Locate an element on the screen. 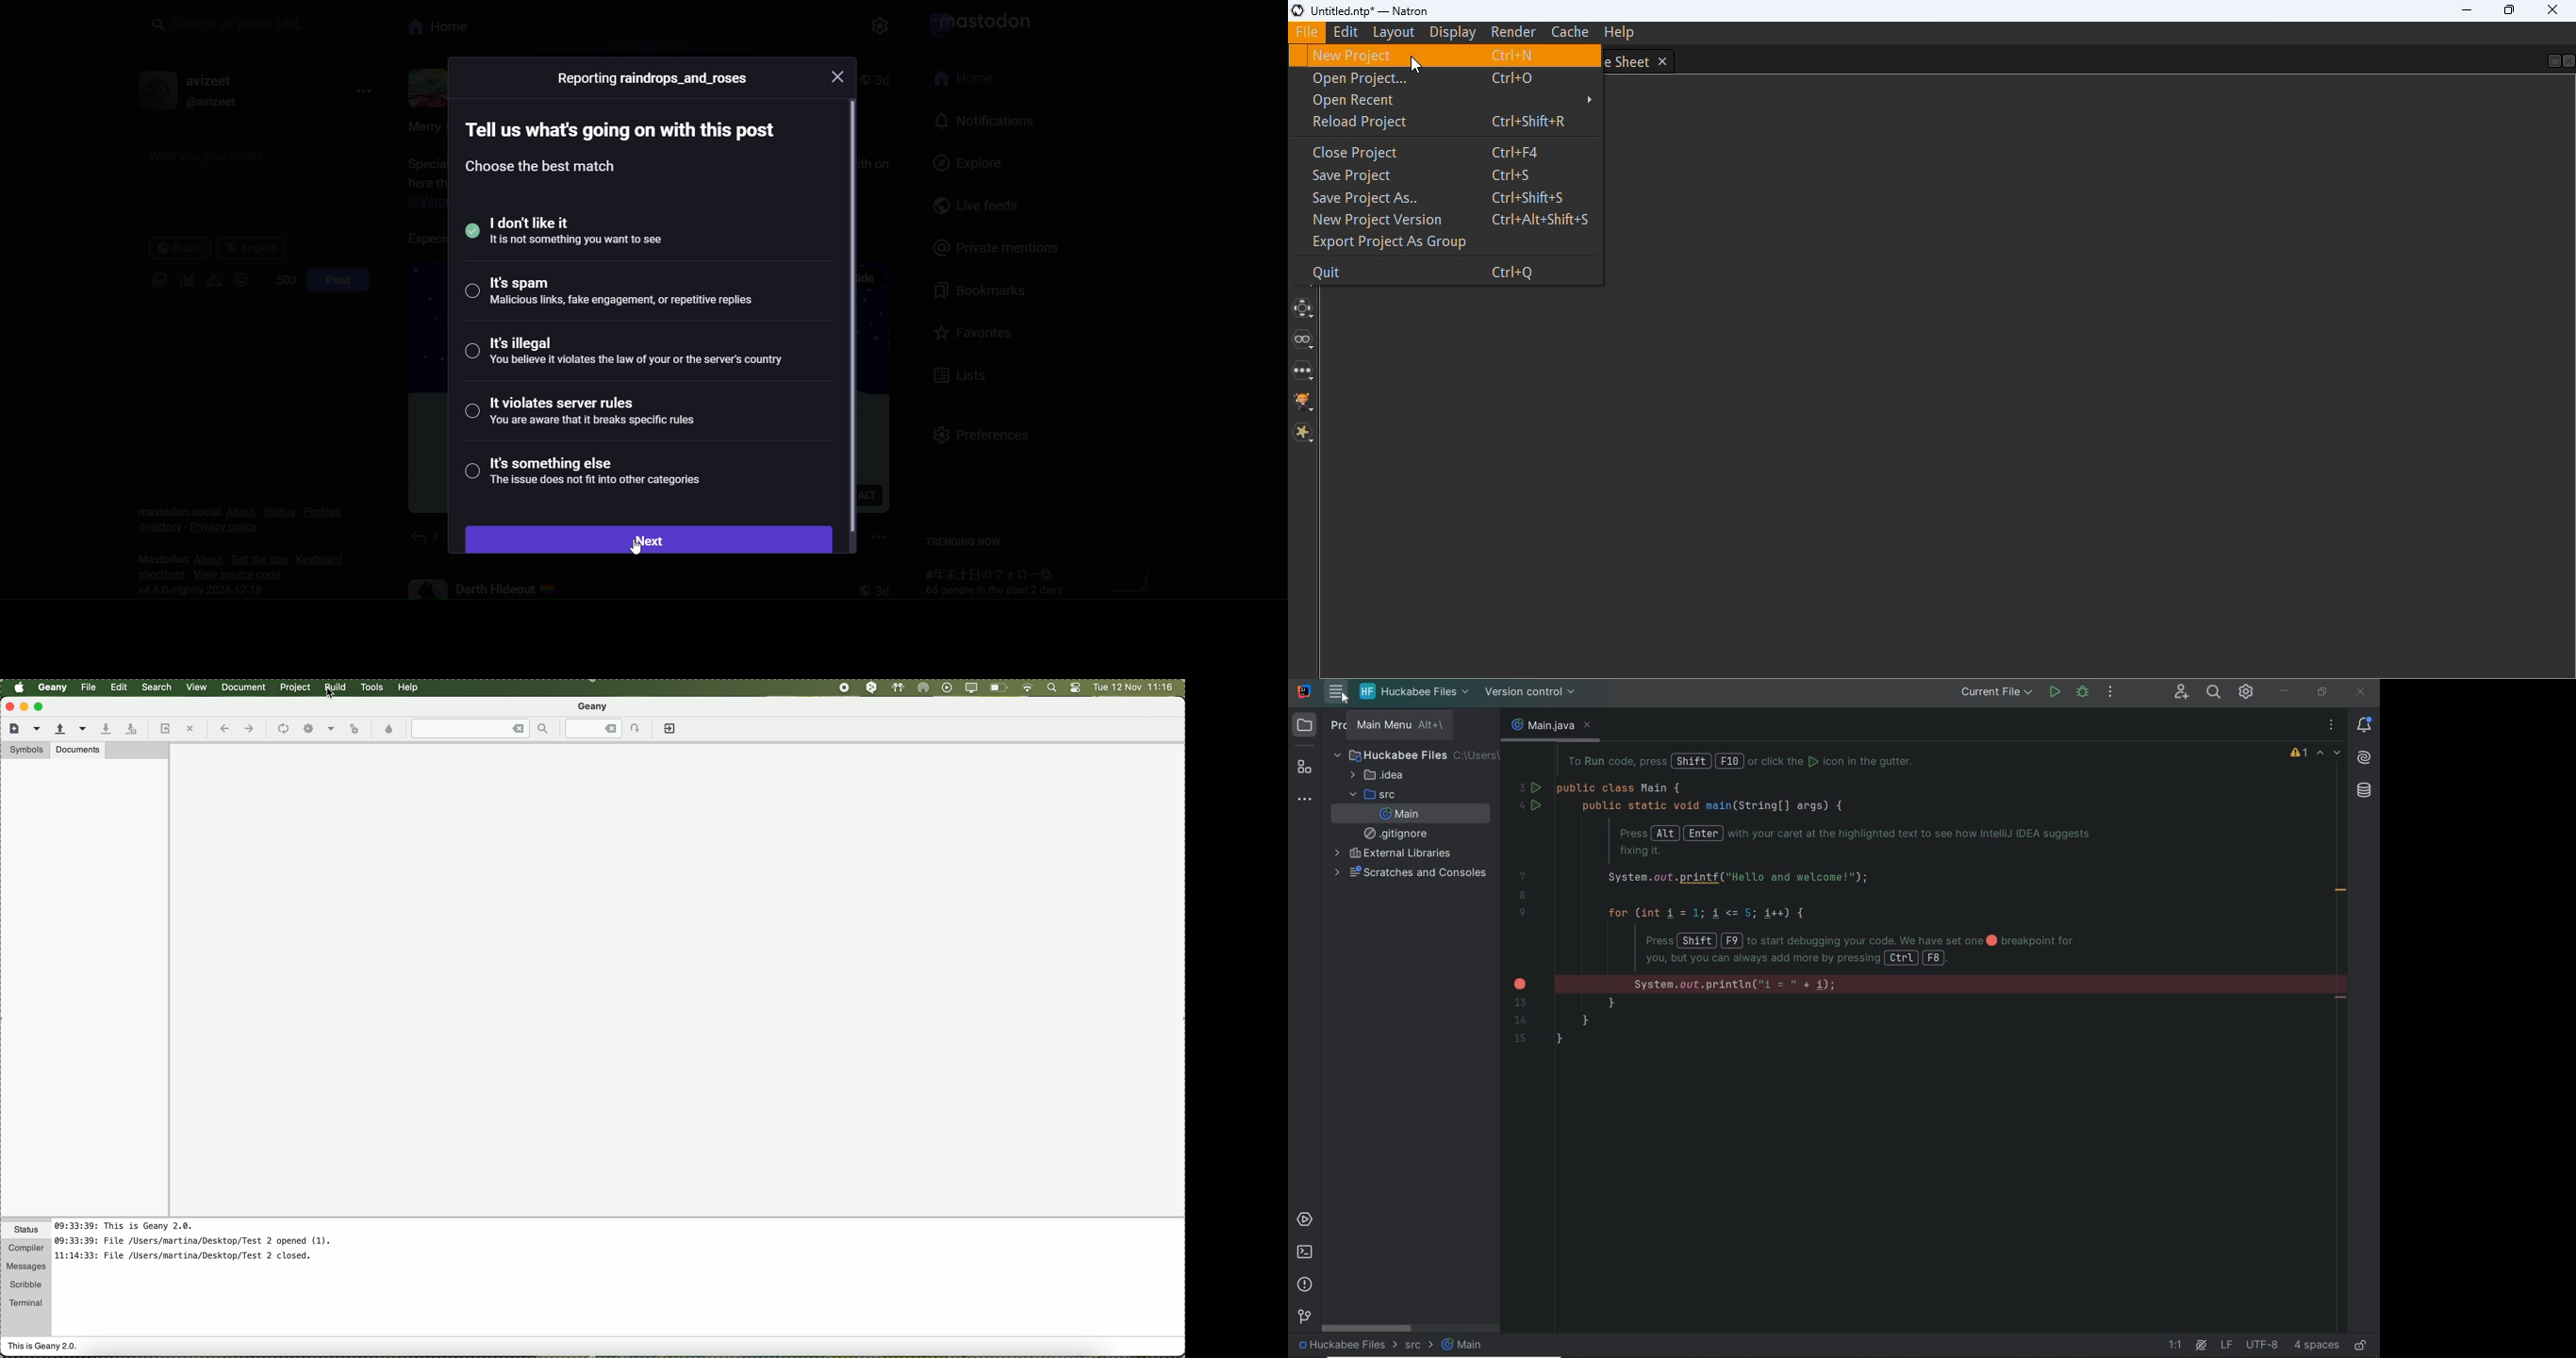 This screenshot has width=2576, height=1372. save all open files is located at coordinates (129, 729).